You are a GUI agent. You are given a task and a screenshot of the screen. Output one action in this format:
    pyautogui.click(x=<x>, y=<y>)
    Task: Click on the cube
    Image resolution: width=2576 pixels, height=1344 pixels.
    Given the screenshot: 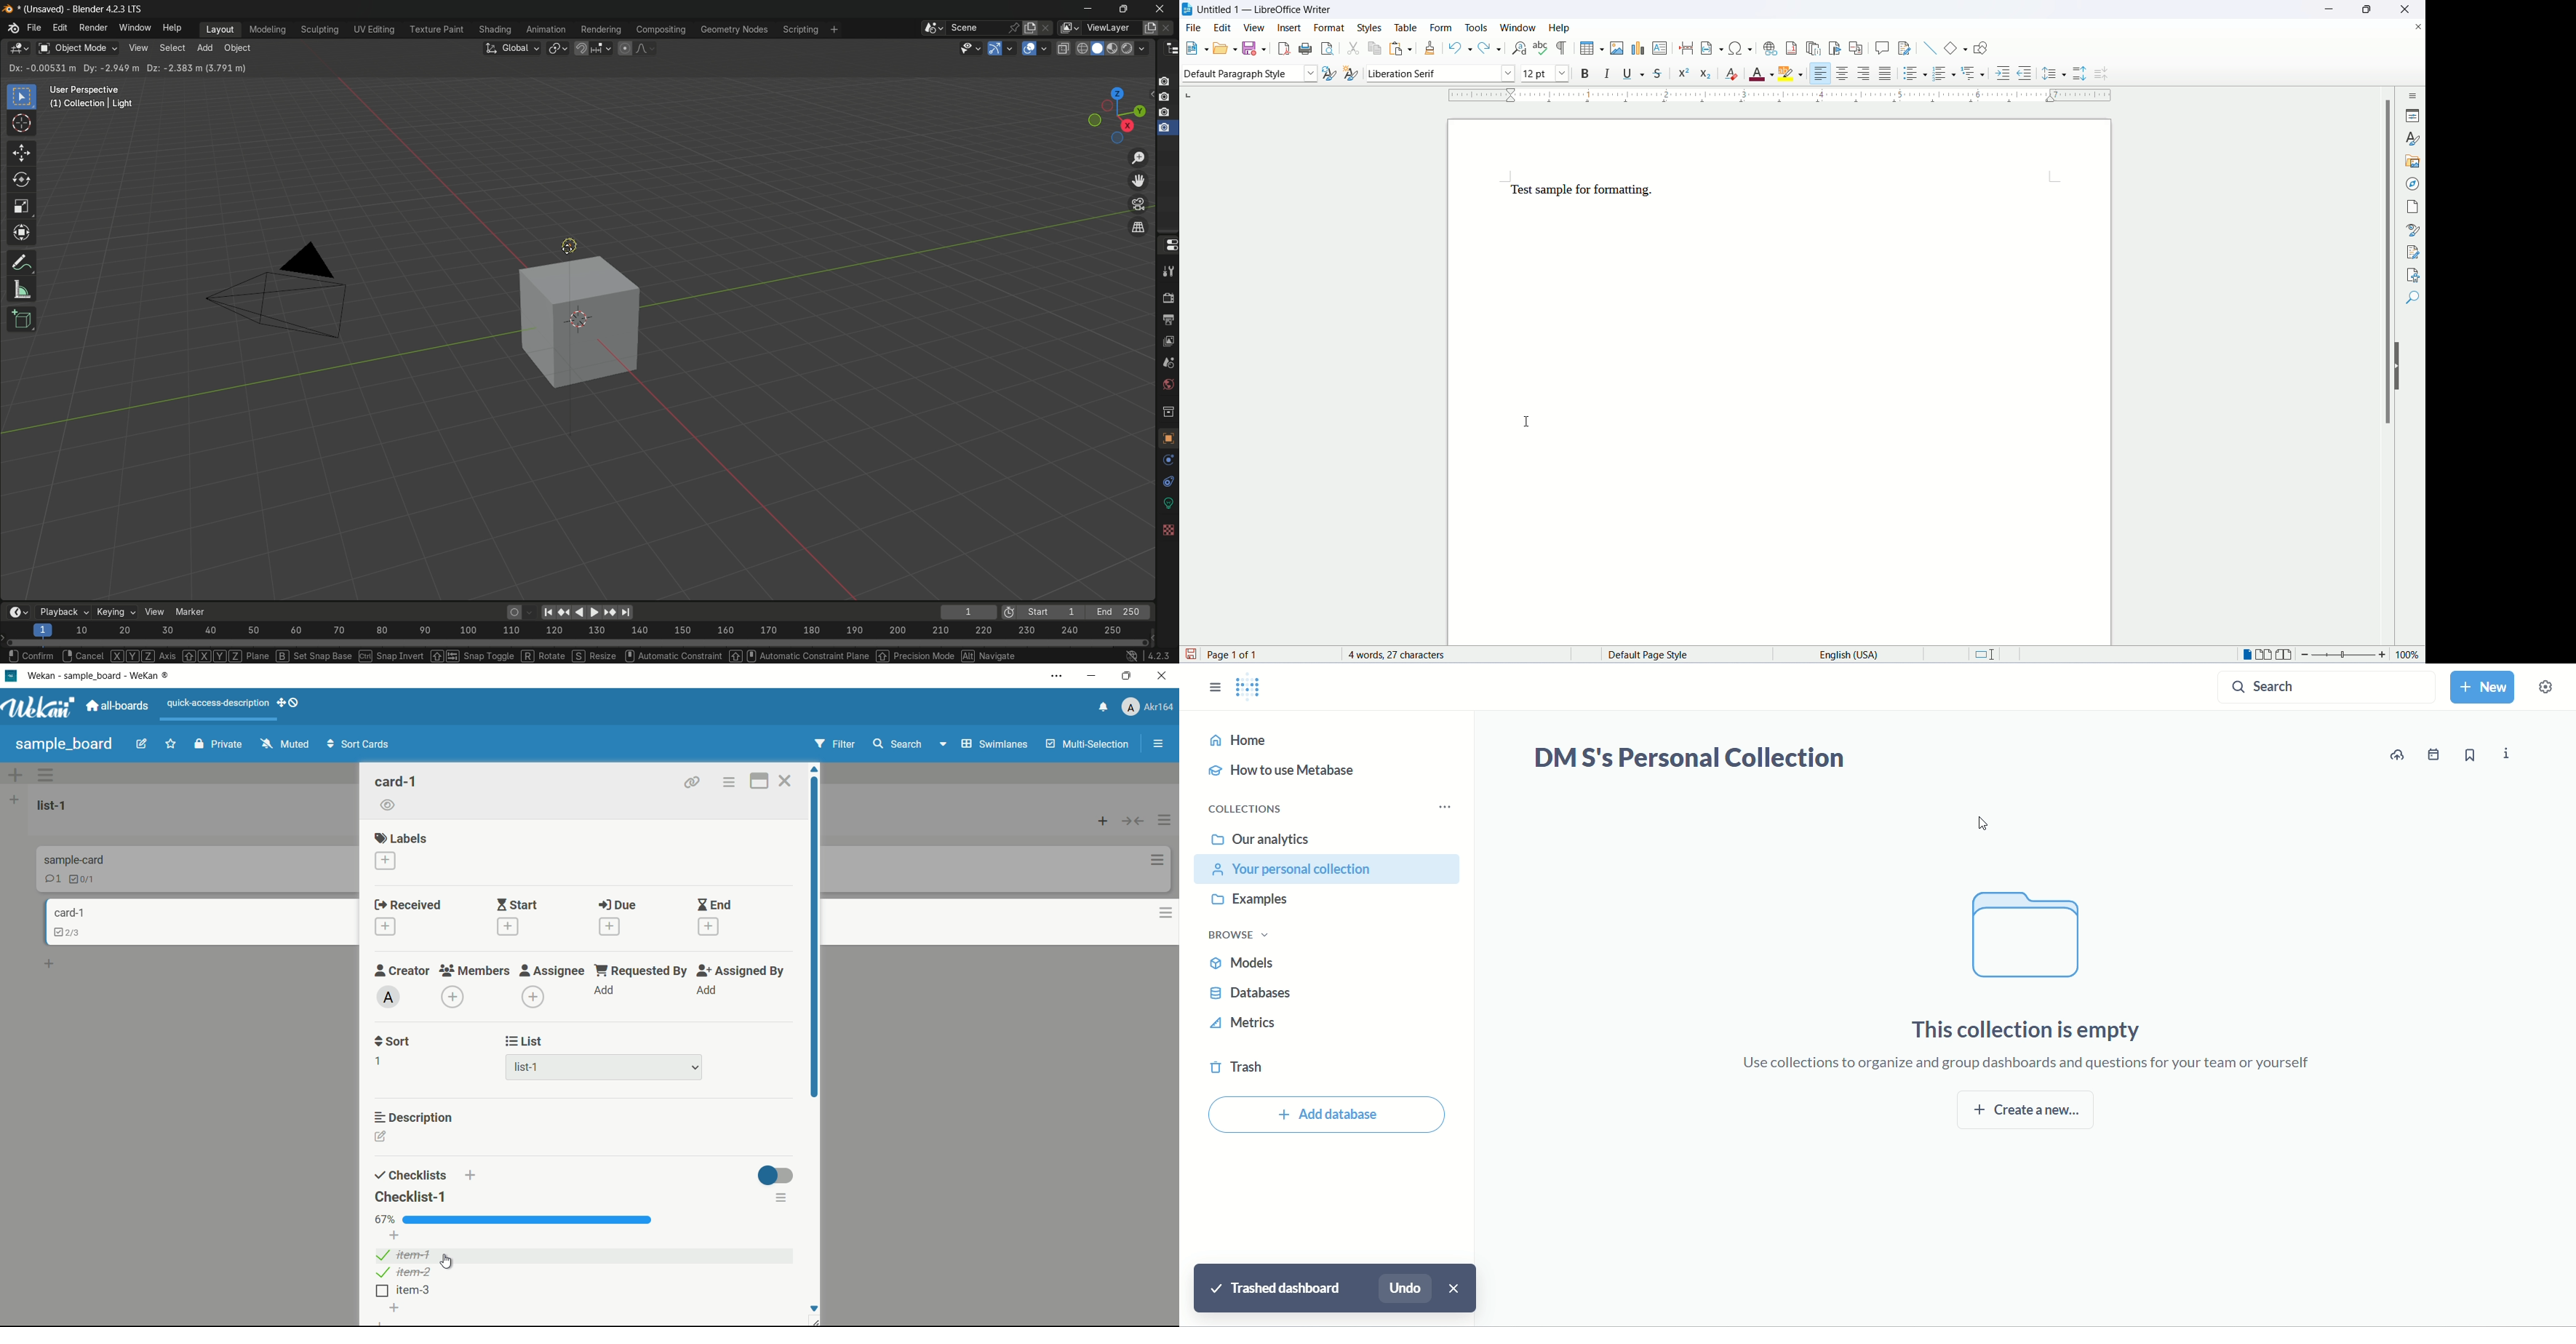 What is the action you would take?
    pyautogui.click(x=577, y=321)
    